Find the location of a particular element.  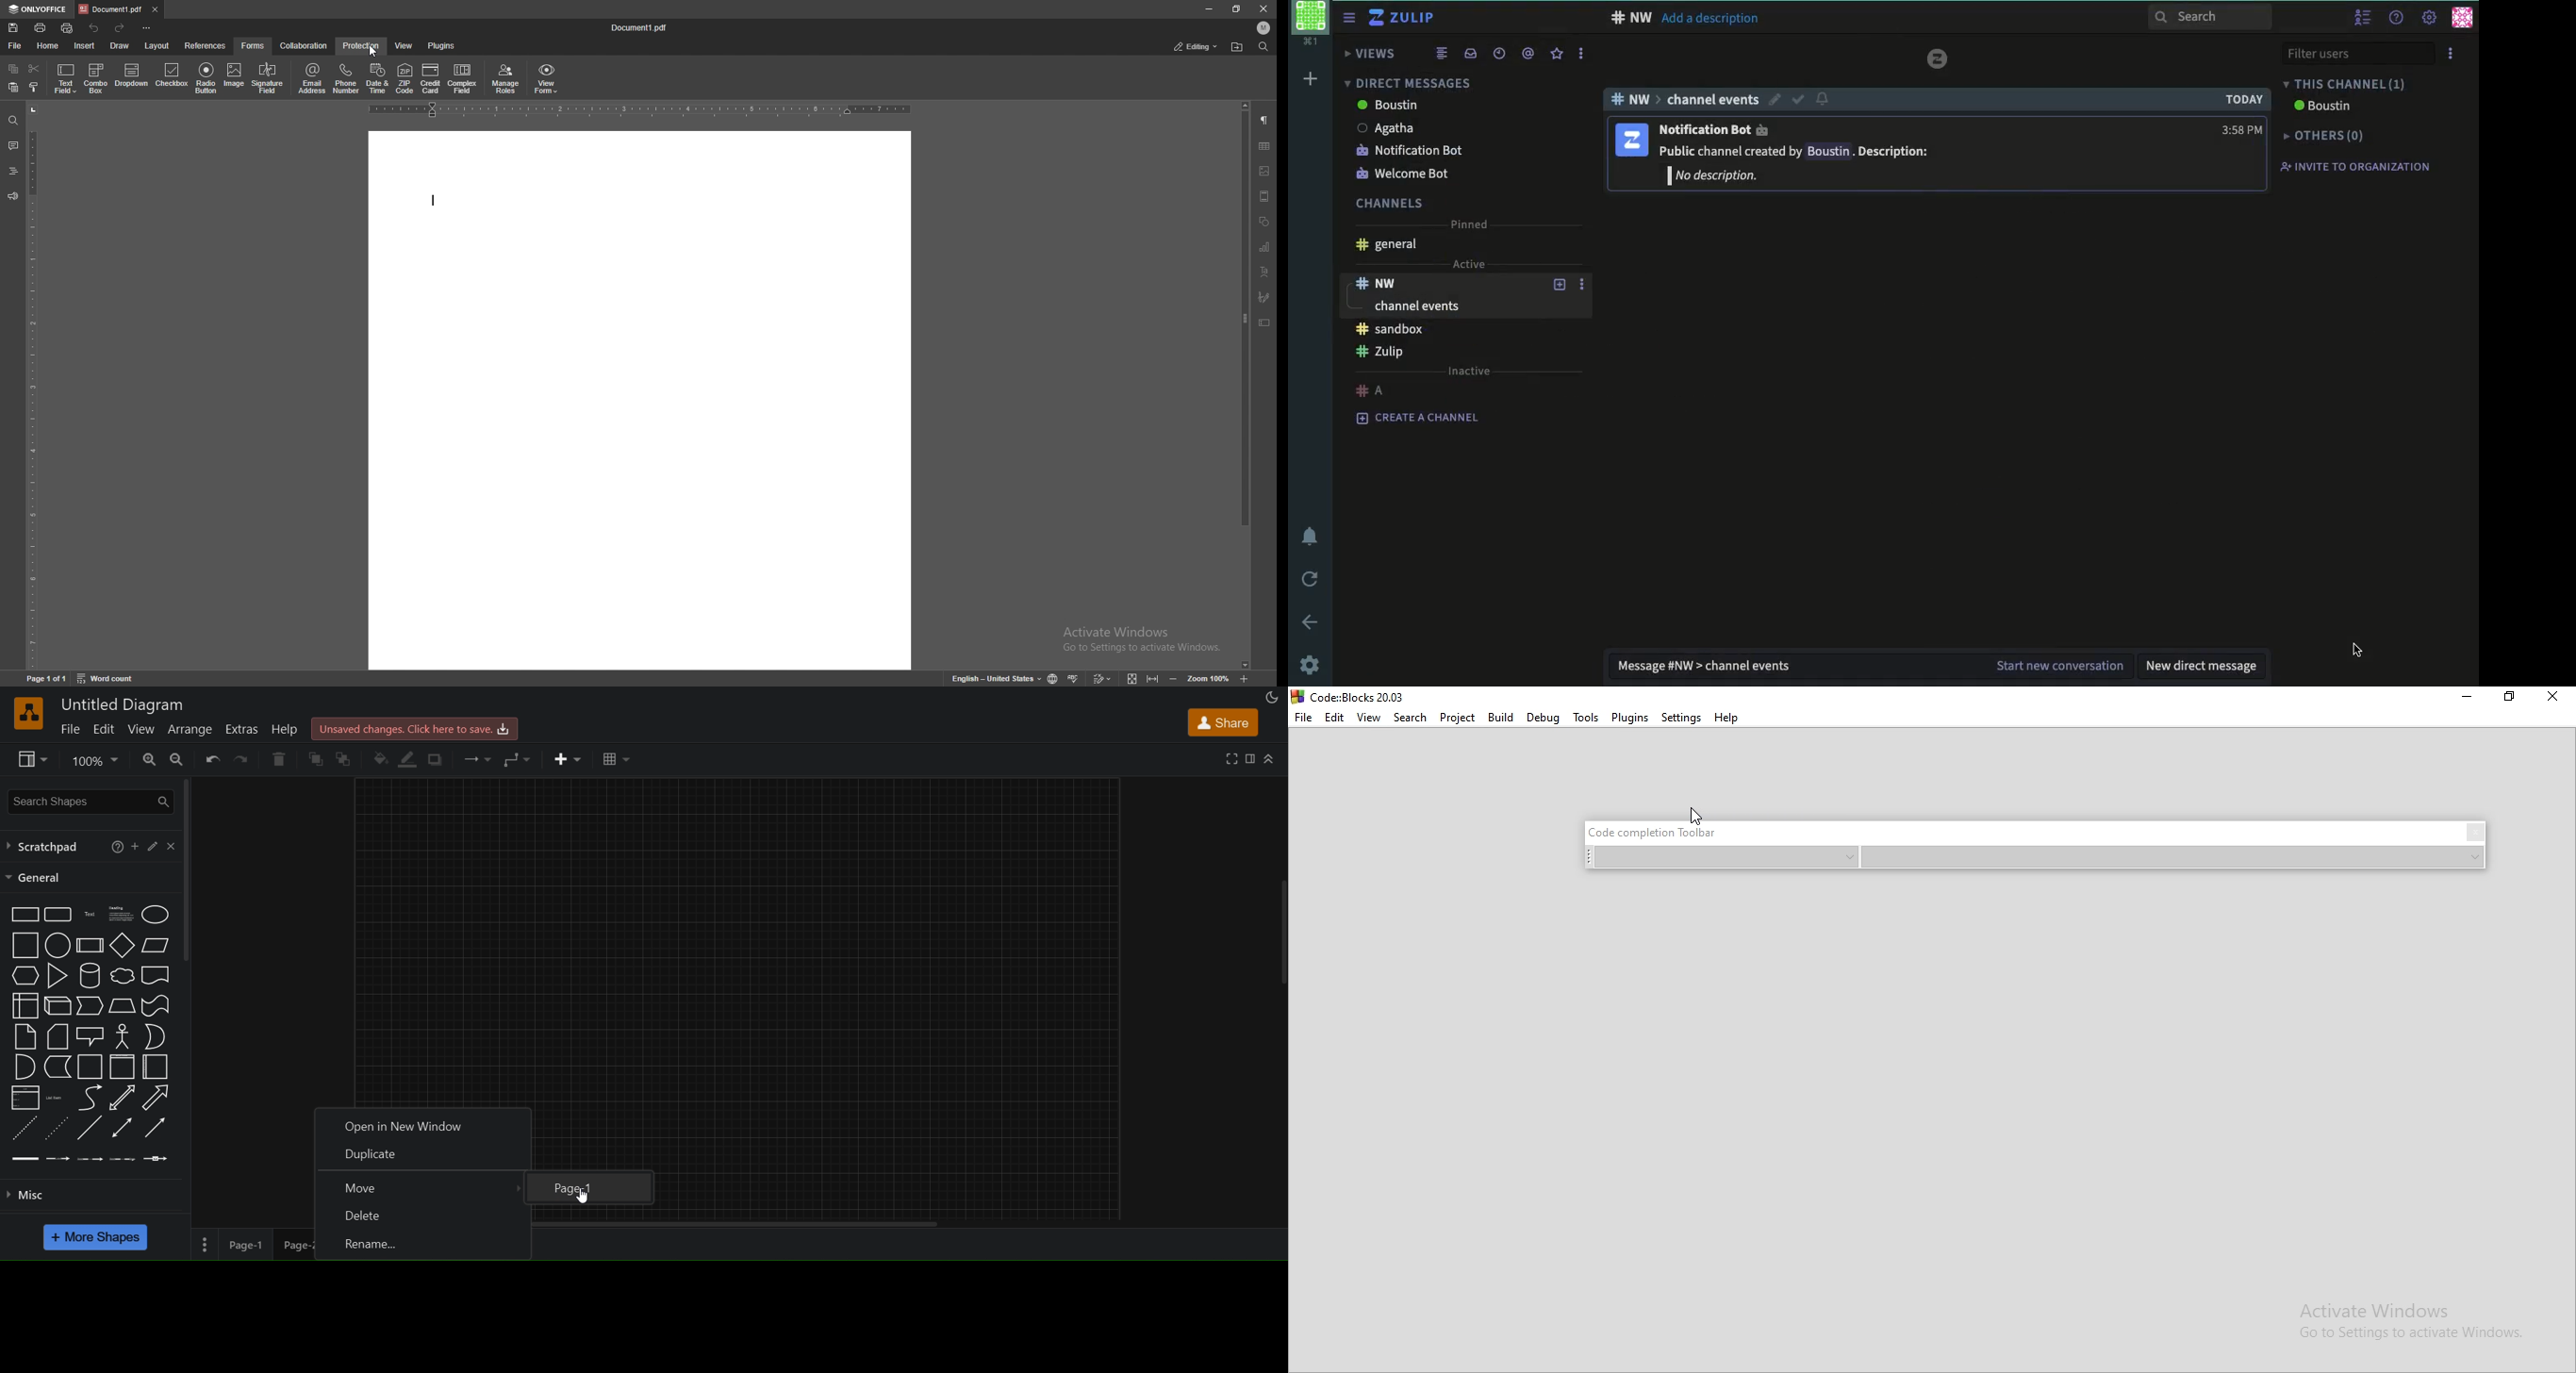

notification bot is located at coordinates (1706, 129).